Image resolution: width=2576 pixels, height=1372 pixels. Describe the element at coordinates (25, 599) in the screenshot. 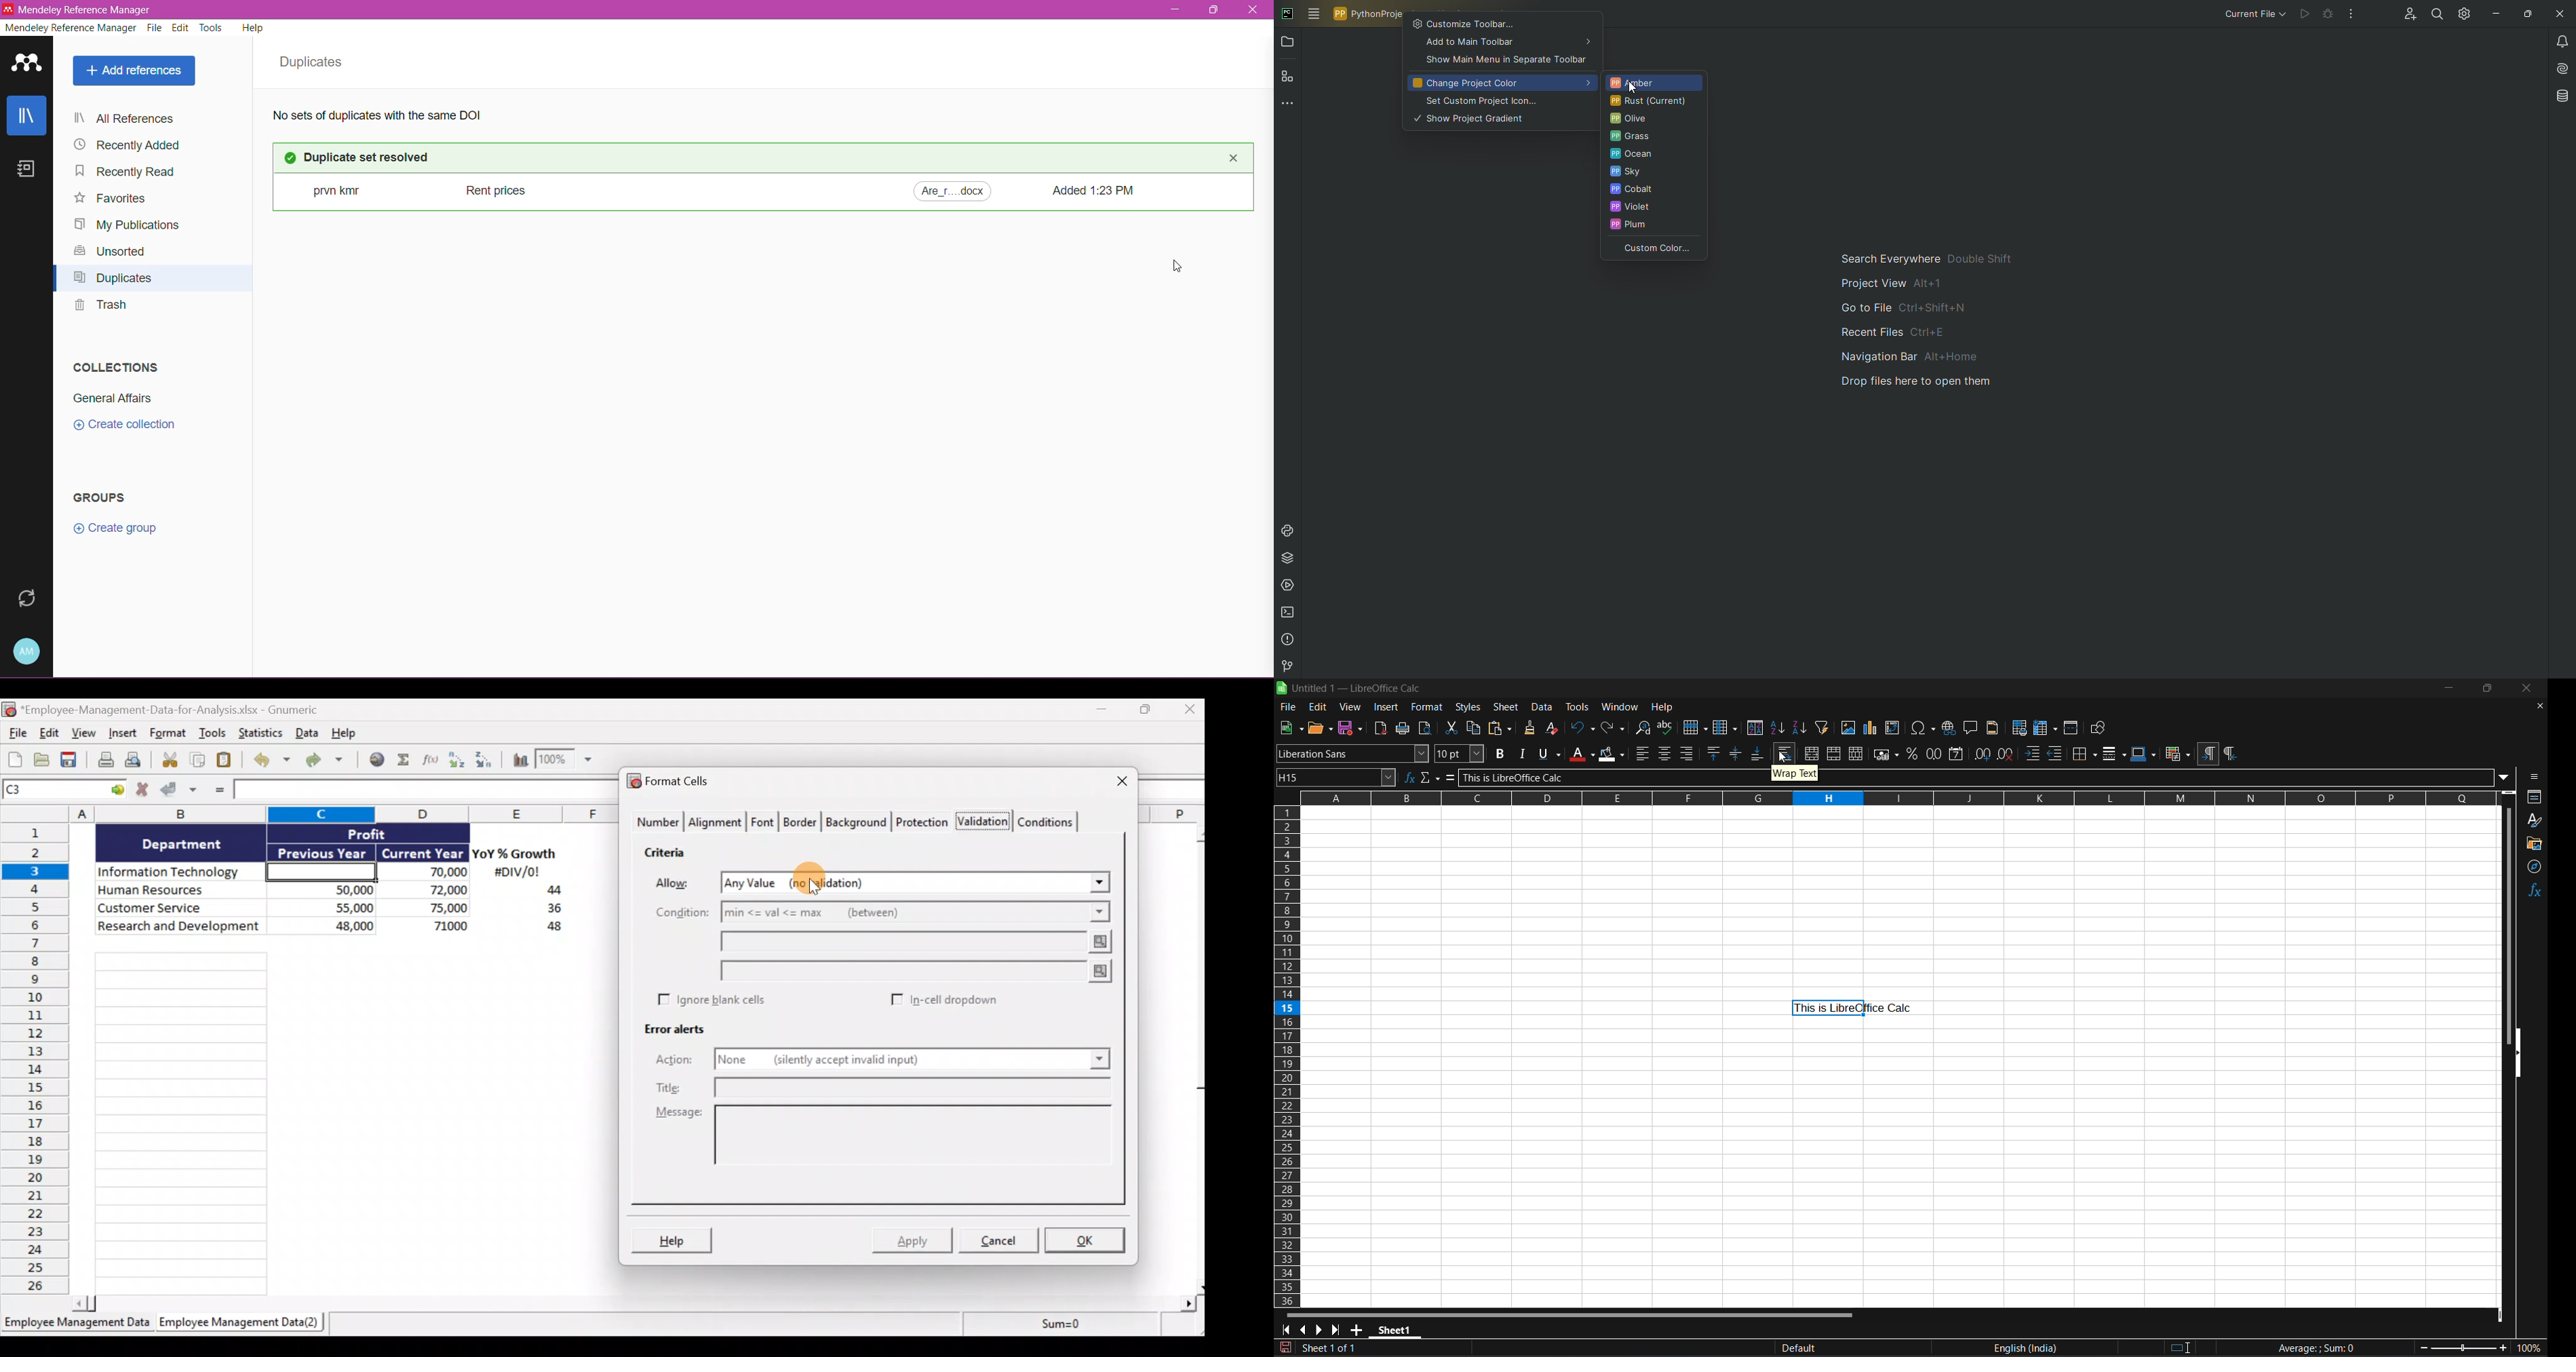

I see `Last Sync` at that location.